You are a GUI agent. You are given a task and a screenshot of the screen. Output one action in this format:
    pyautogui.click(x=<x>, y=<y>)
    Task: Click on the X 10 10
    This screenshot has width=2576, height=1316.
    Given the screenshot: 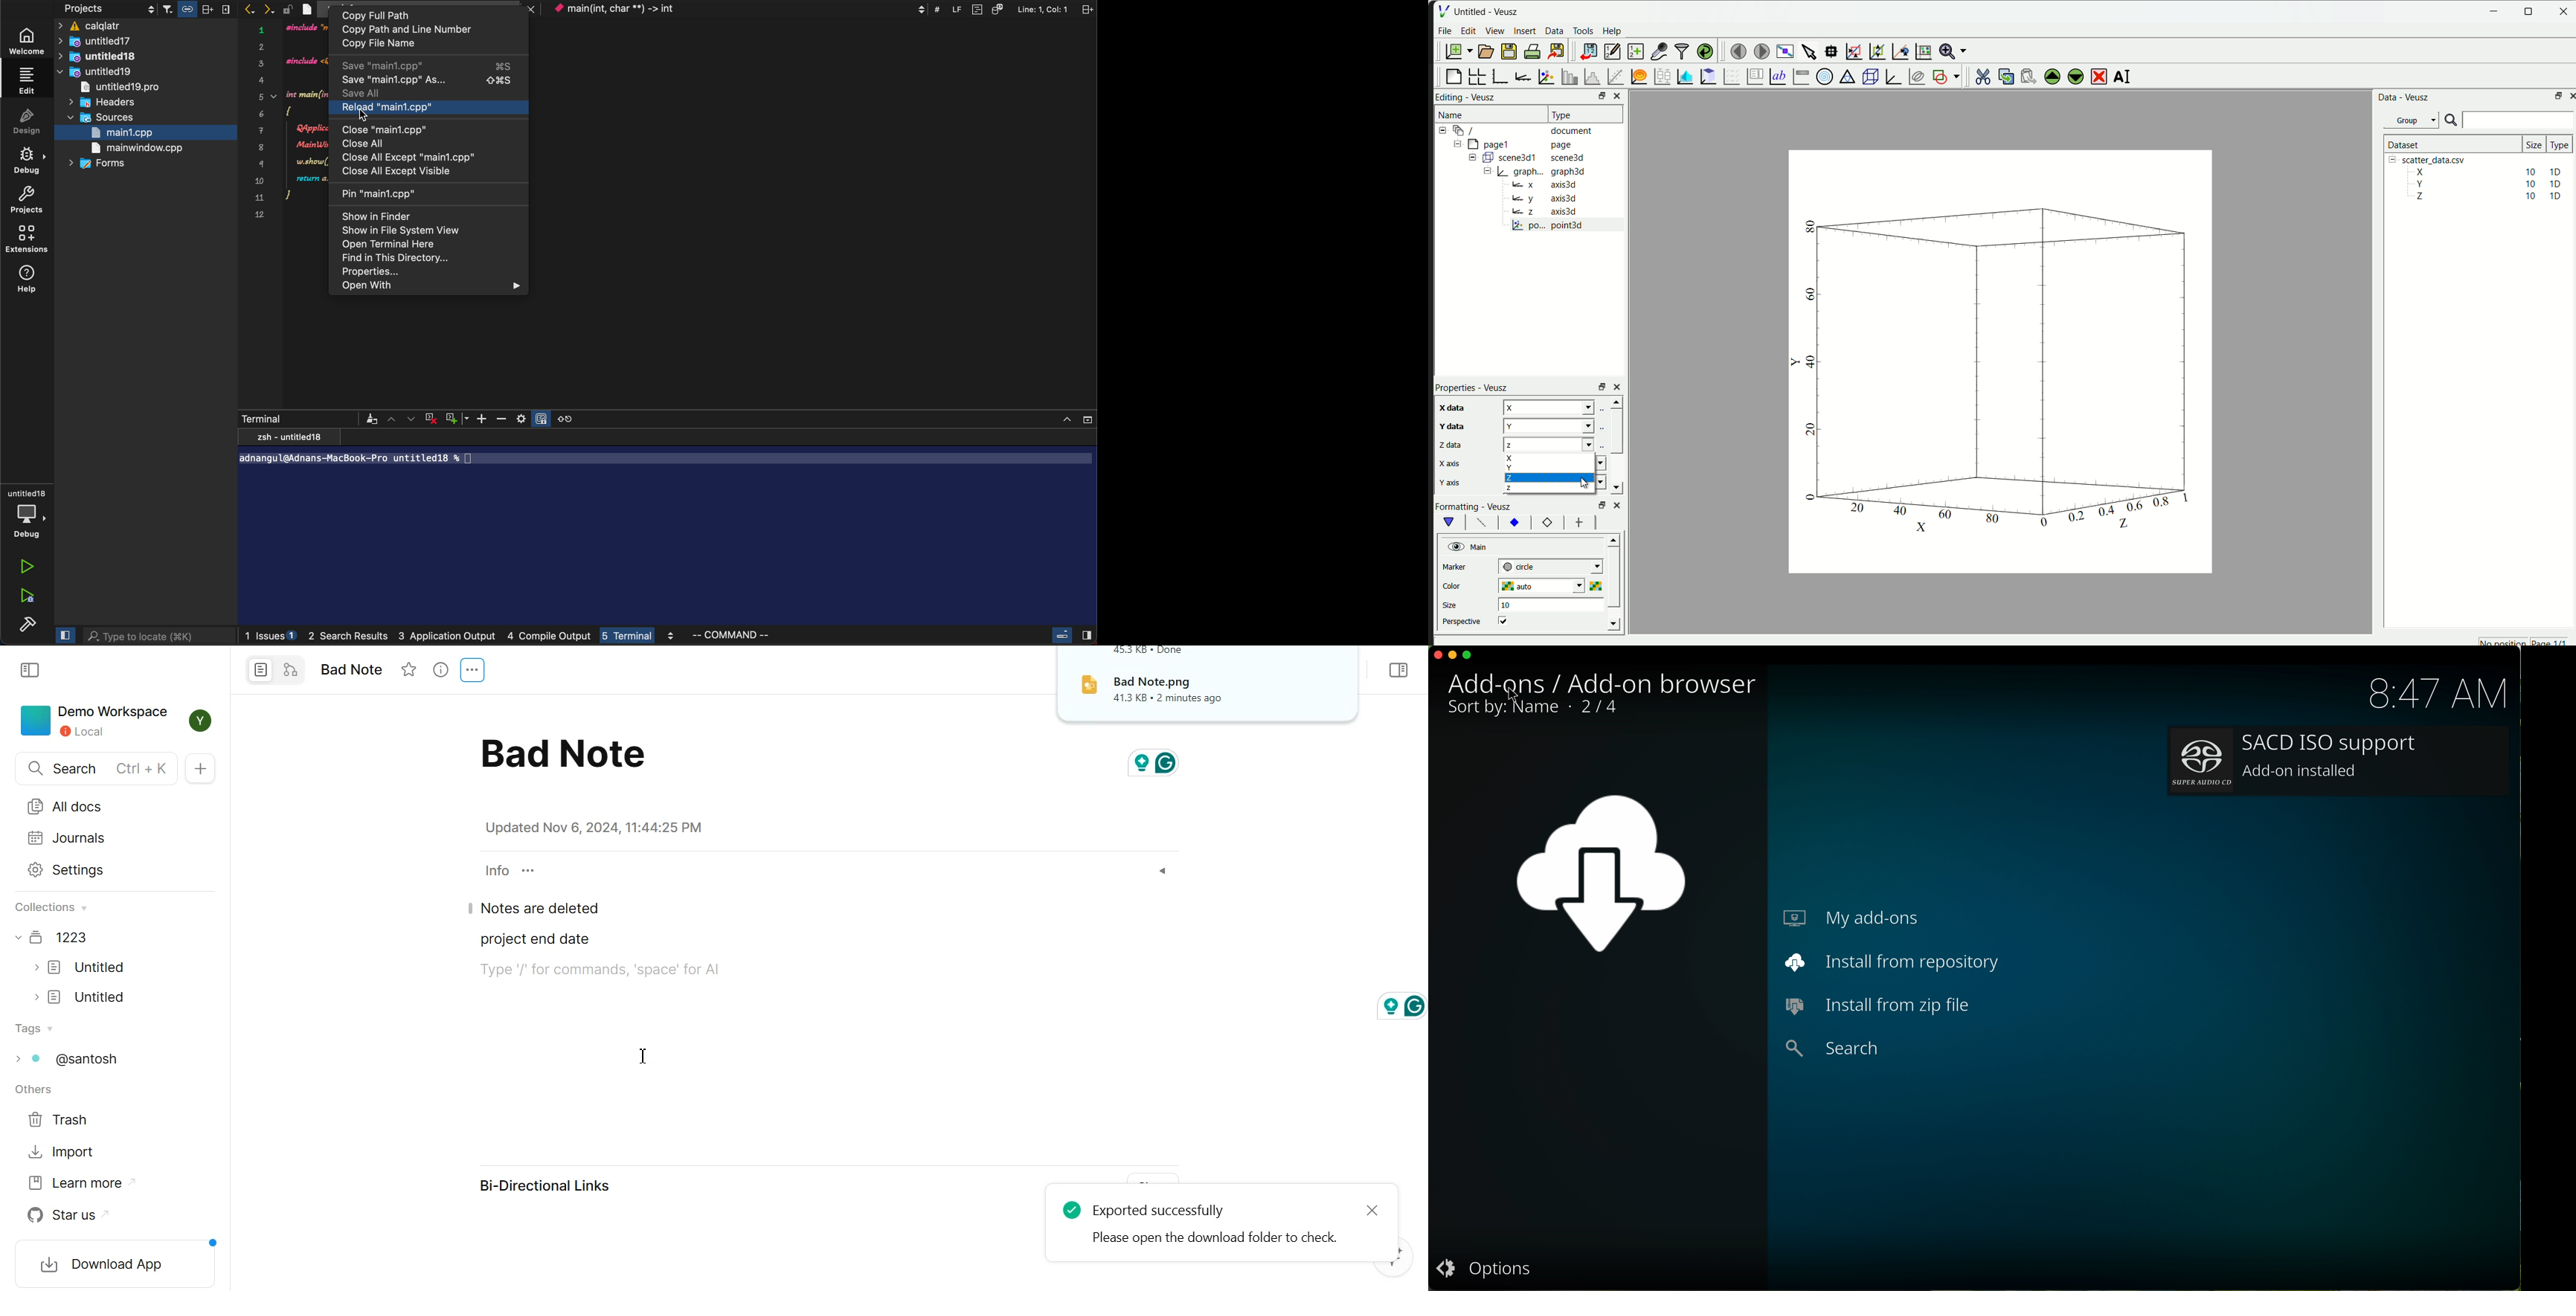 What is the action you would take?
    pyautogui.click(x=2484, y=171)
    